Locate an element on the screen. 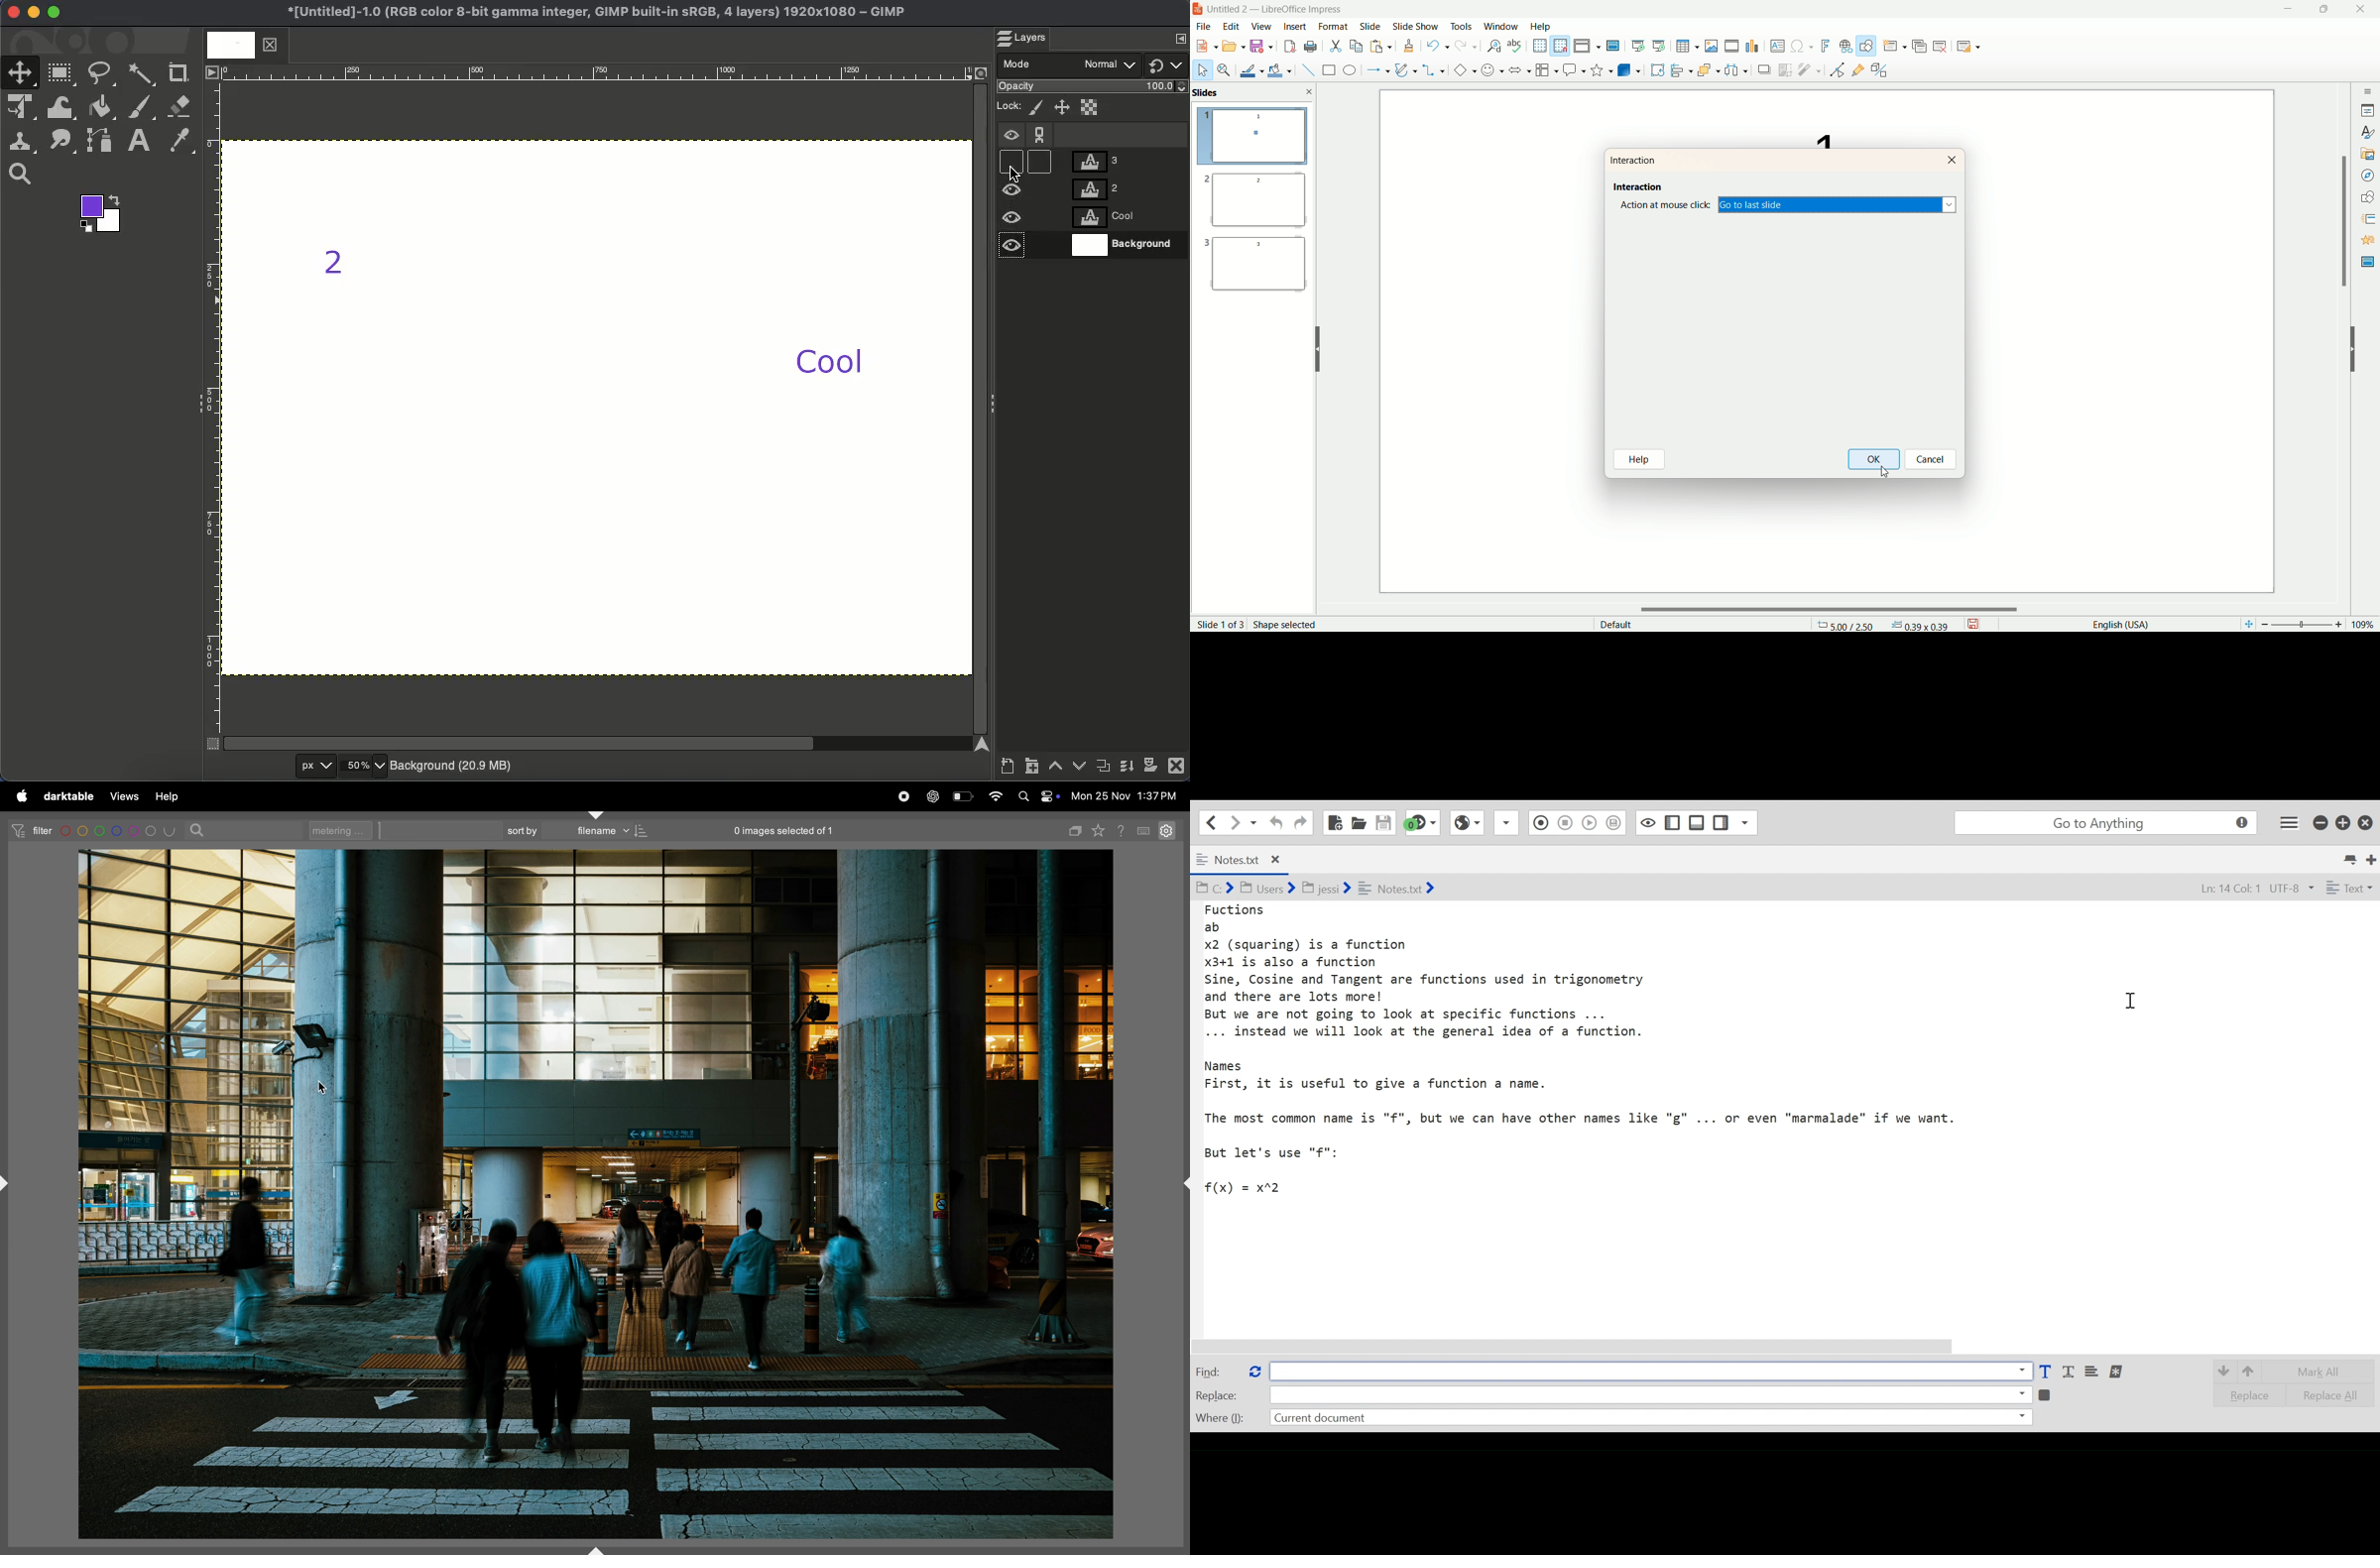 This screenshot has height=1568, width=2380. animation is located at coordinates (2366, 240).